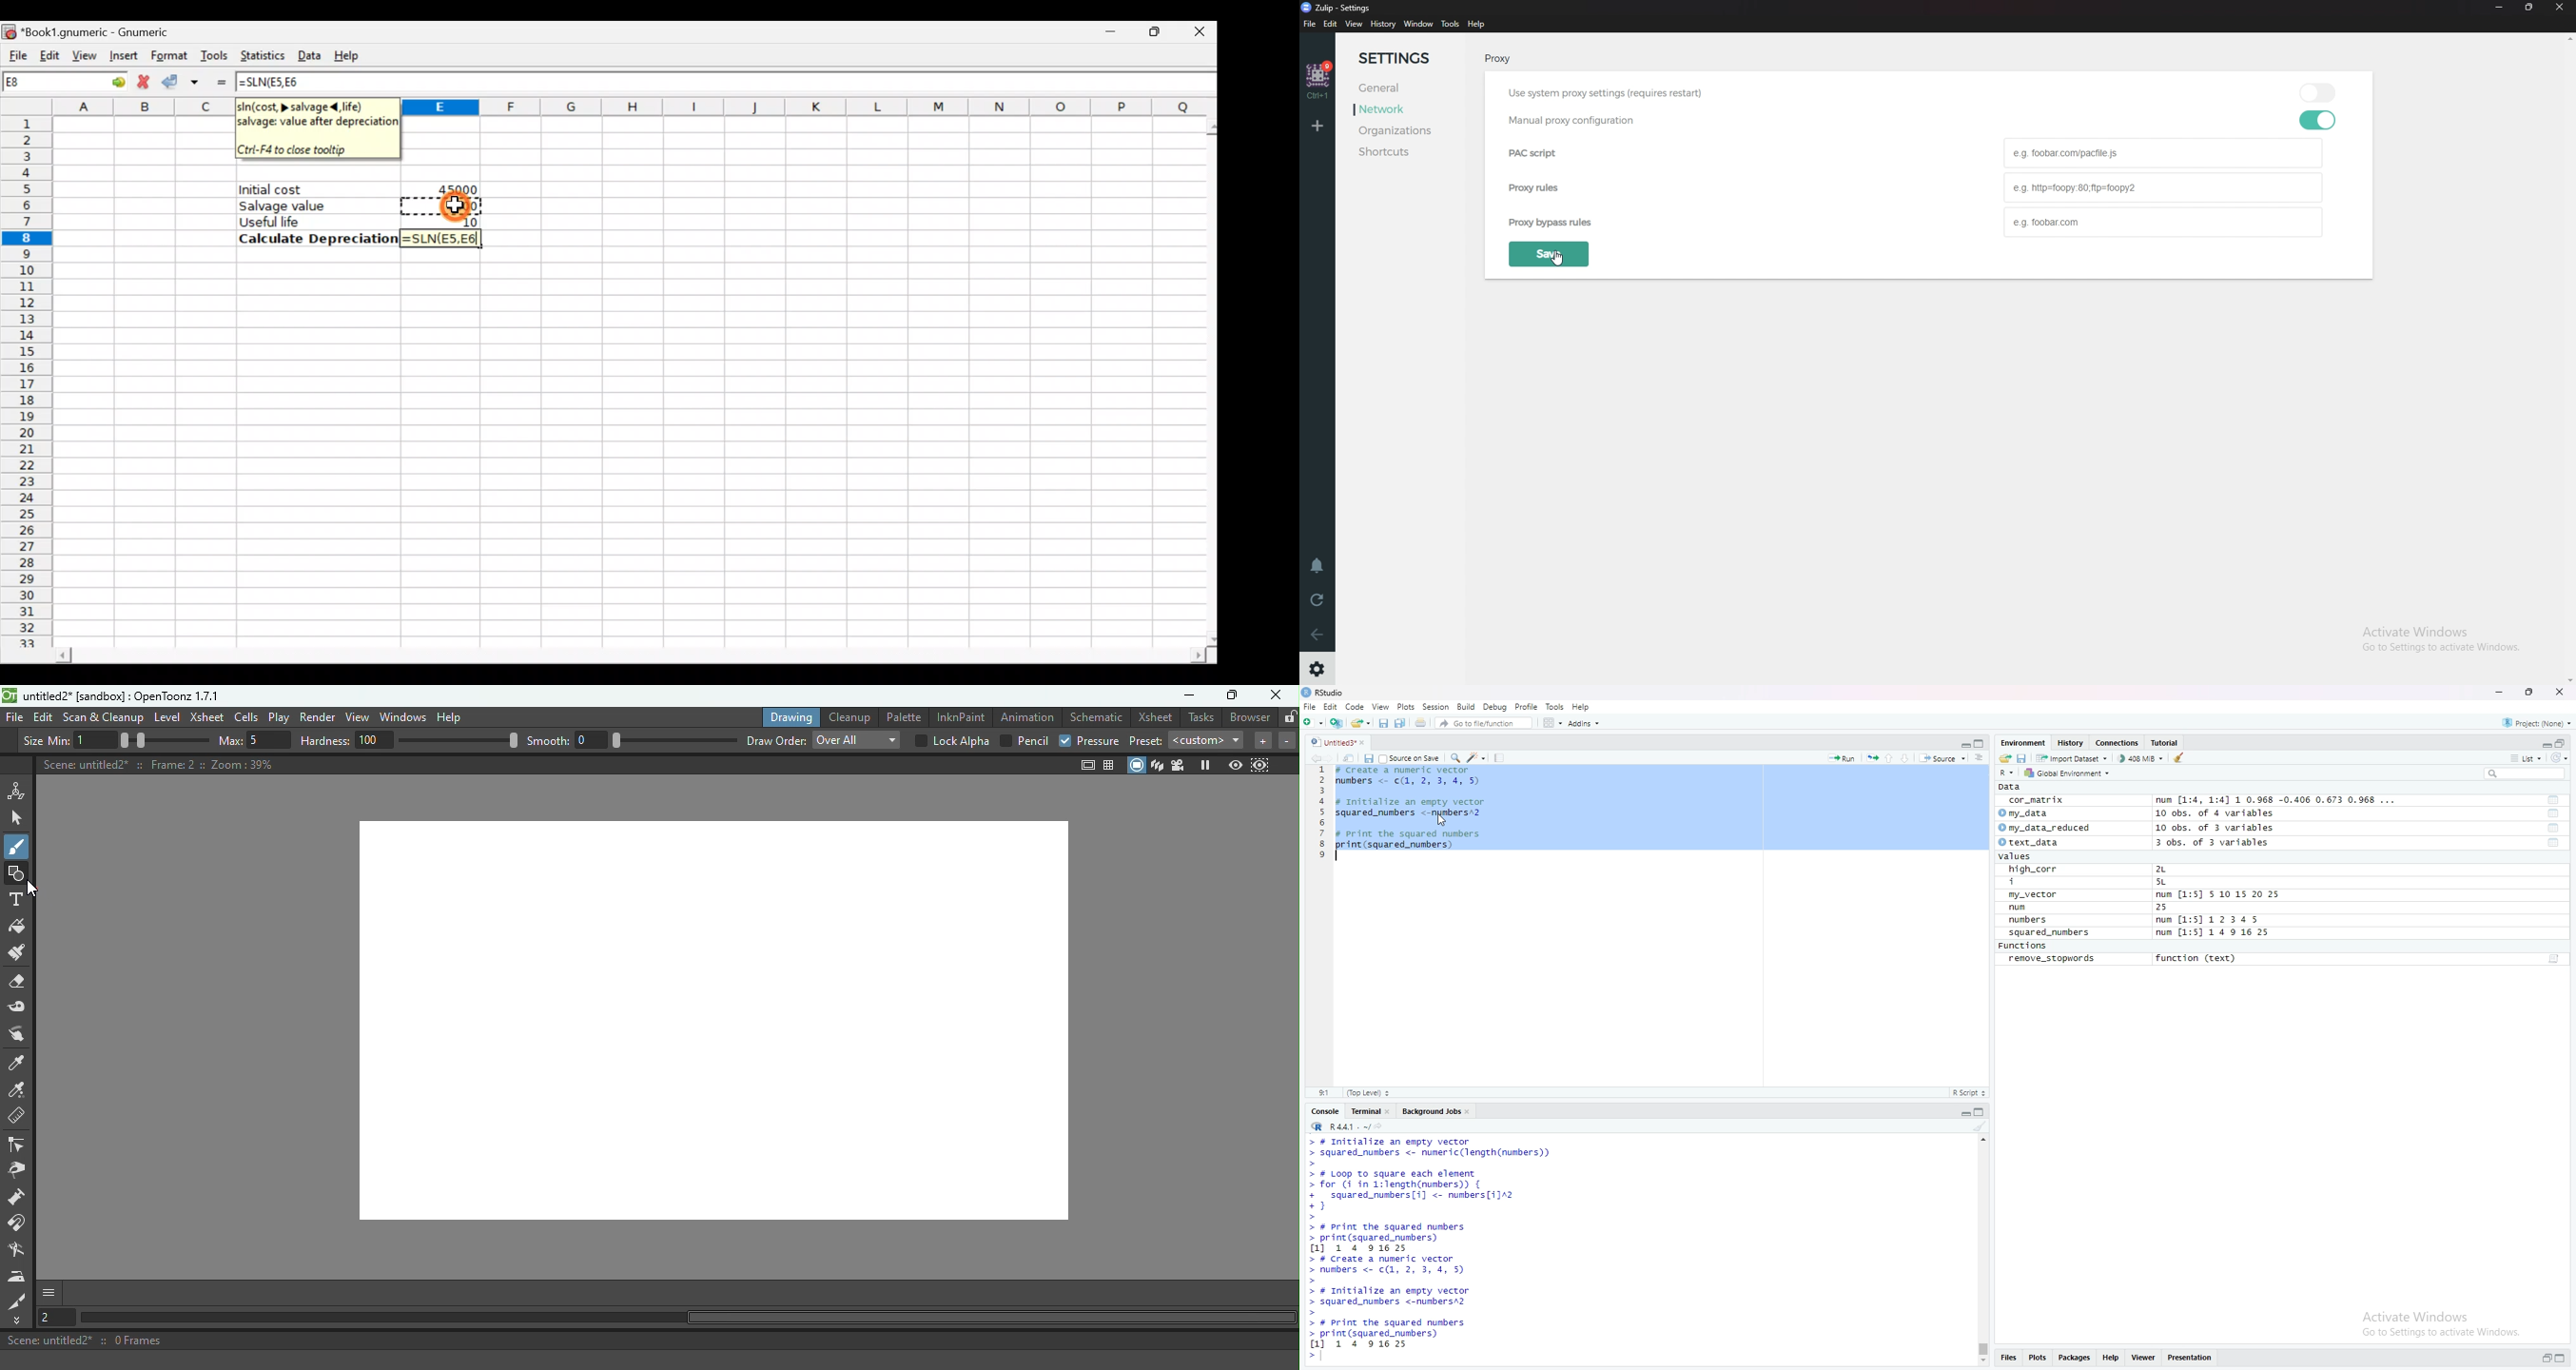 The height and width of the screenshot is (1372, 2576). I want to click on Packages, so click(2075, 1359).